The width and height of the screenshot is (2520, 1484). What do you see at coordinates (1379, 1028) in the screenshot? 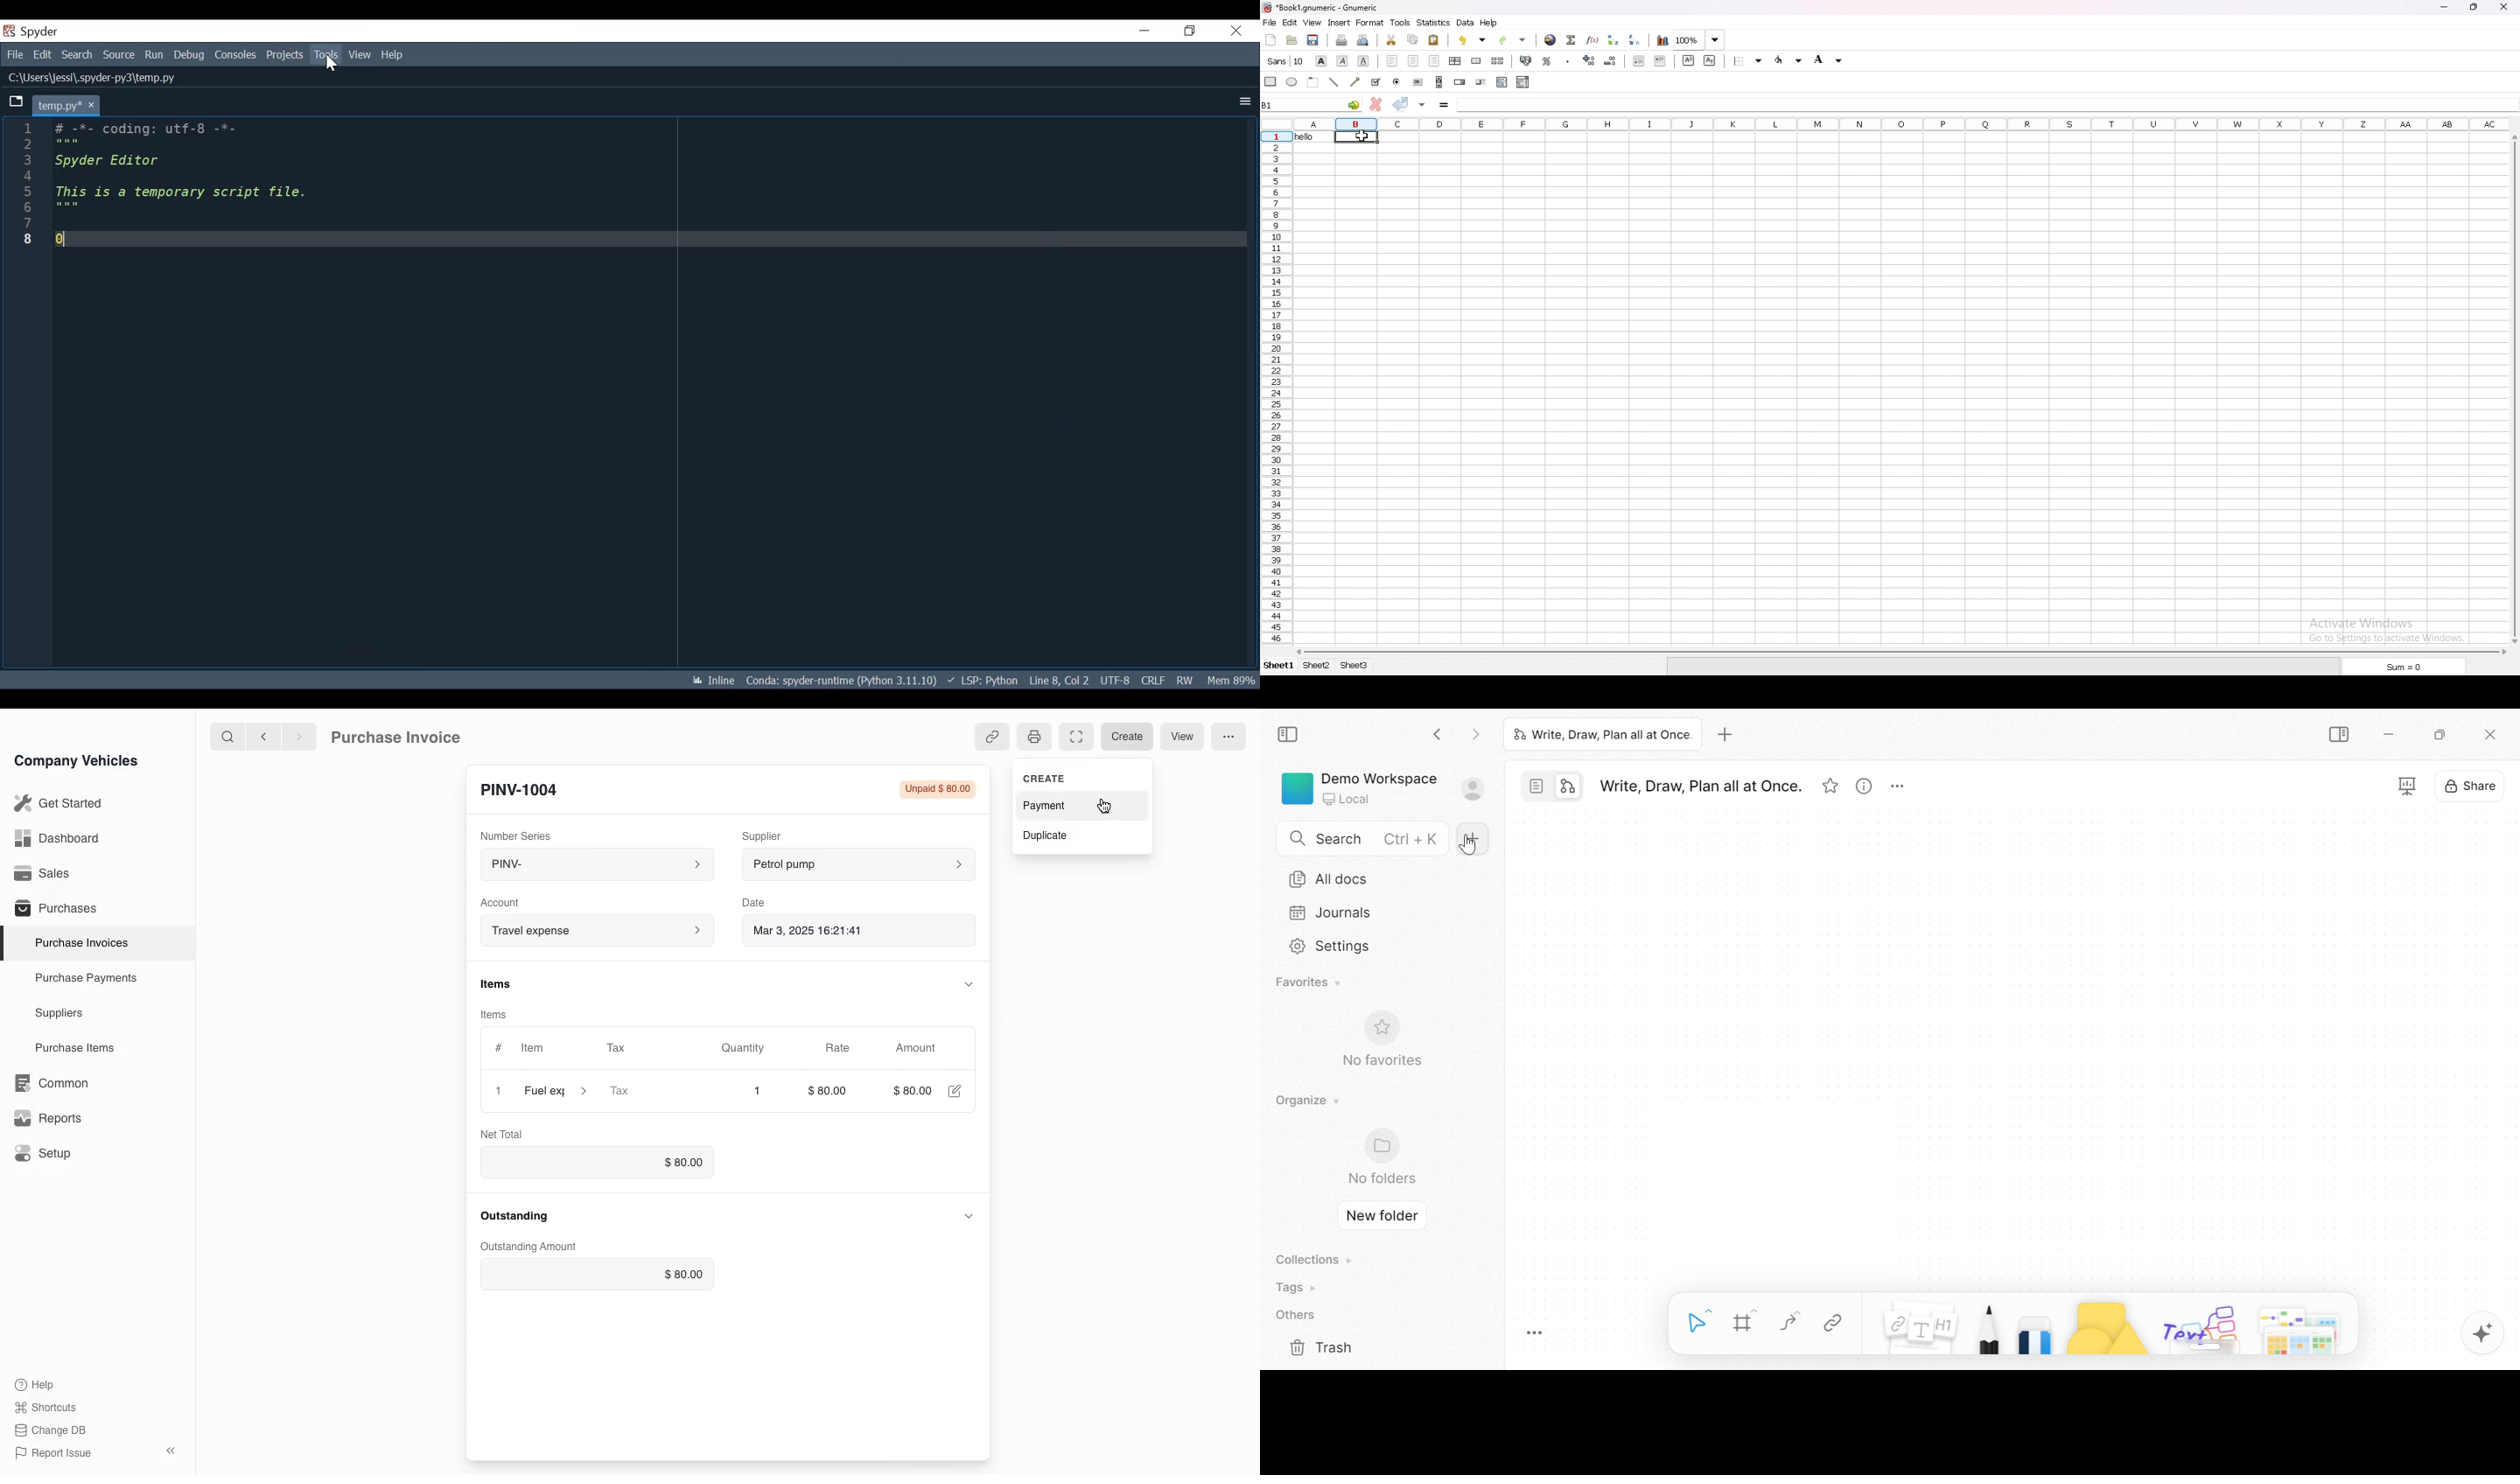
I see `Favorites icon` at bounding box center [1379, 1028].